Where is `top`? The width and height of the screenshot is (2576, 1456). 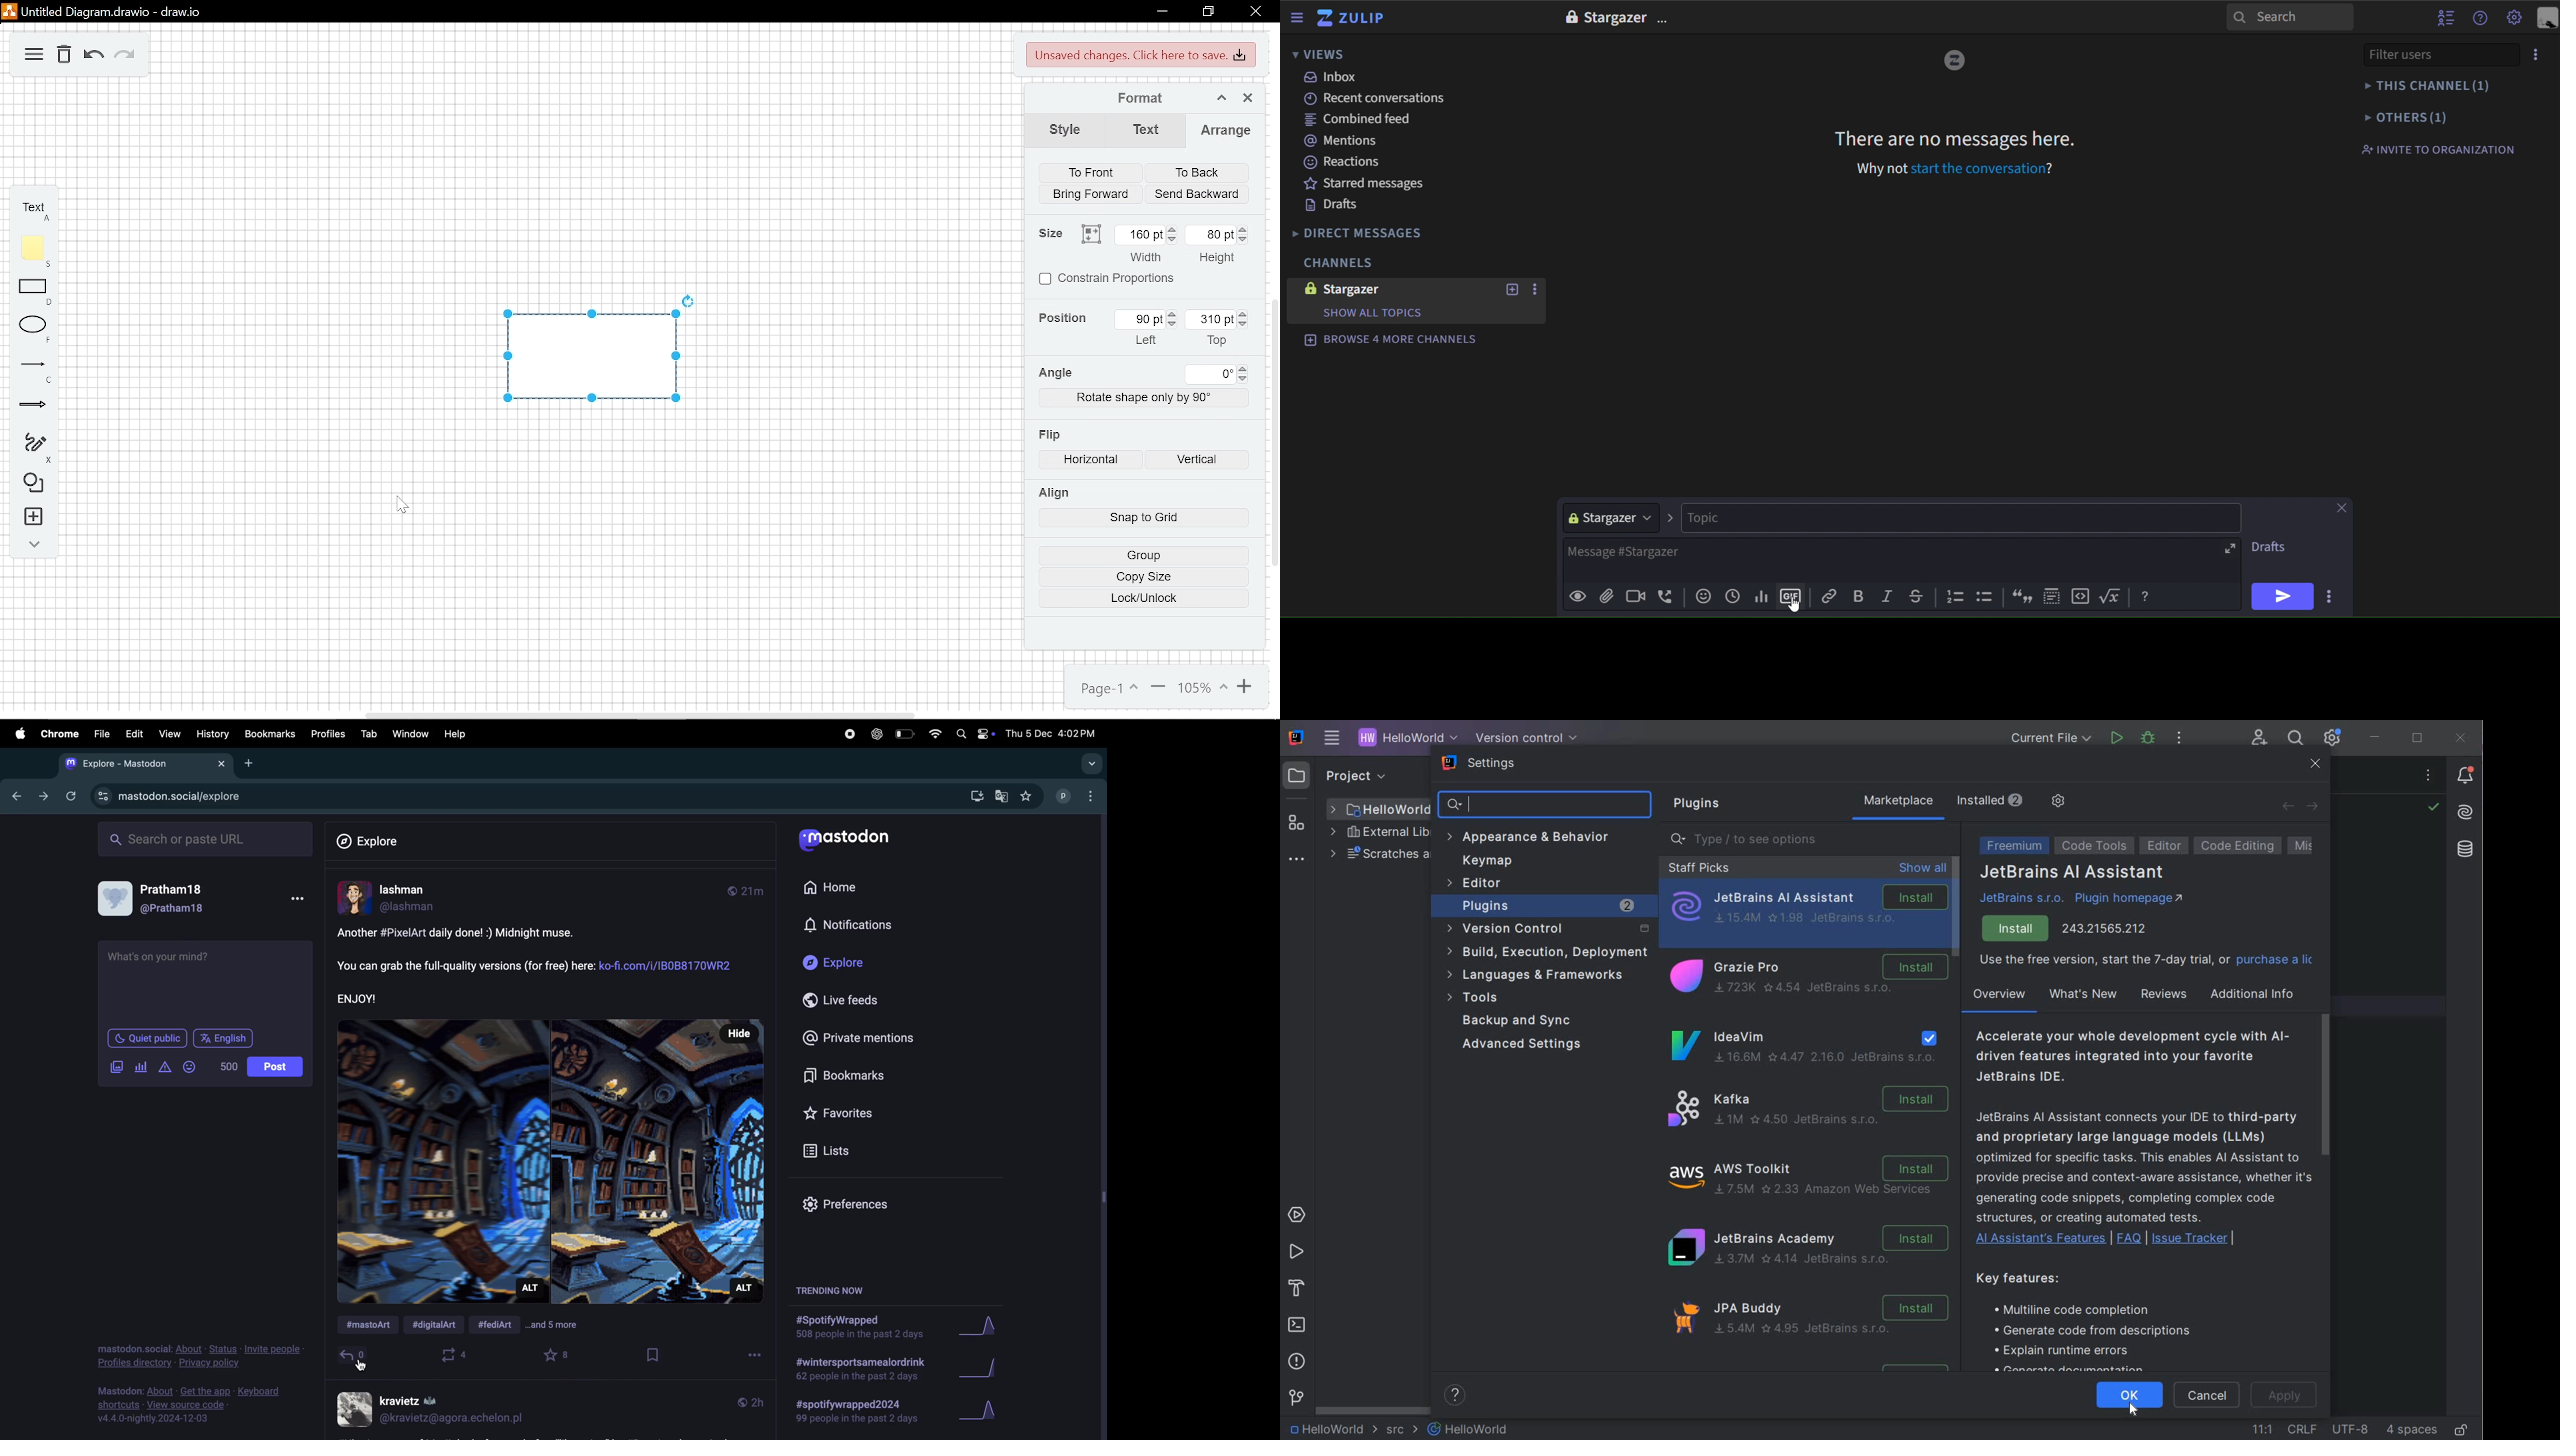
top is located at coordinates (1219, 342).